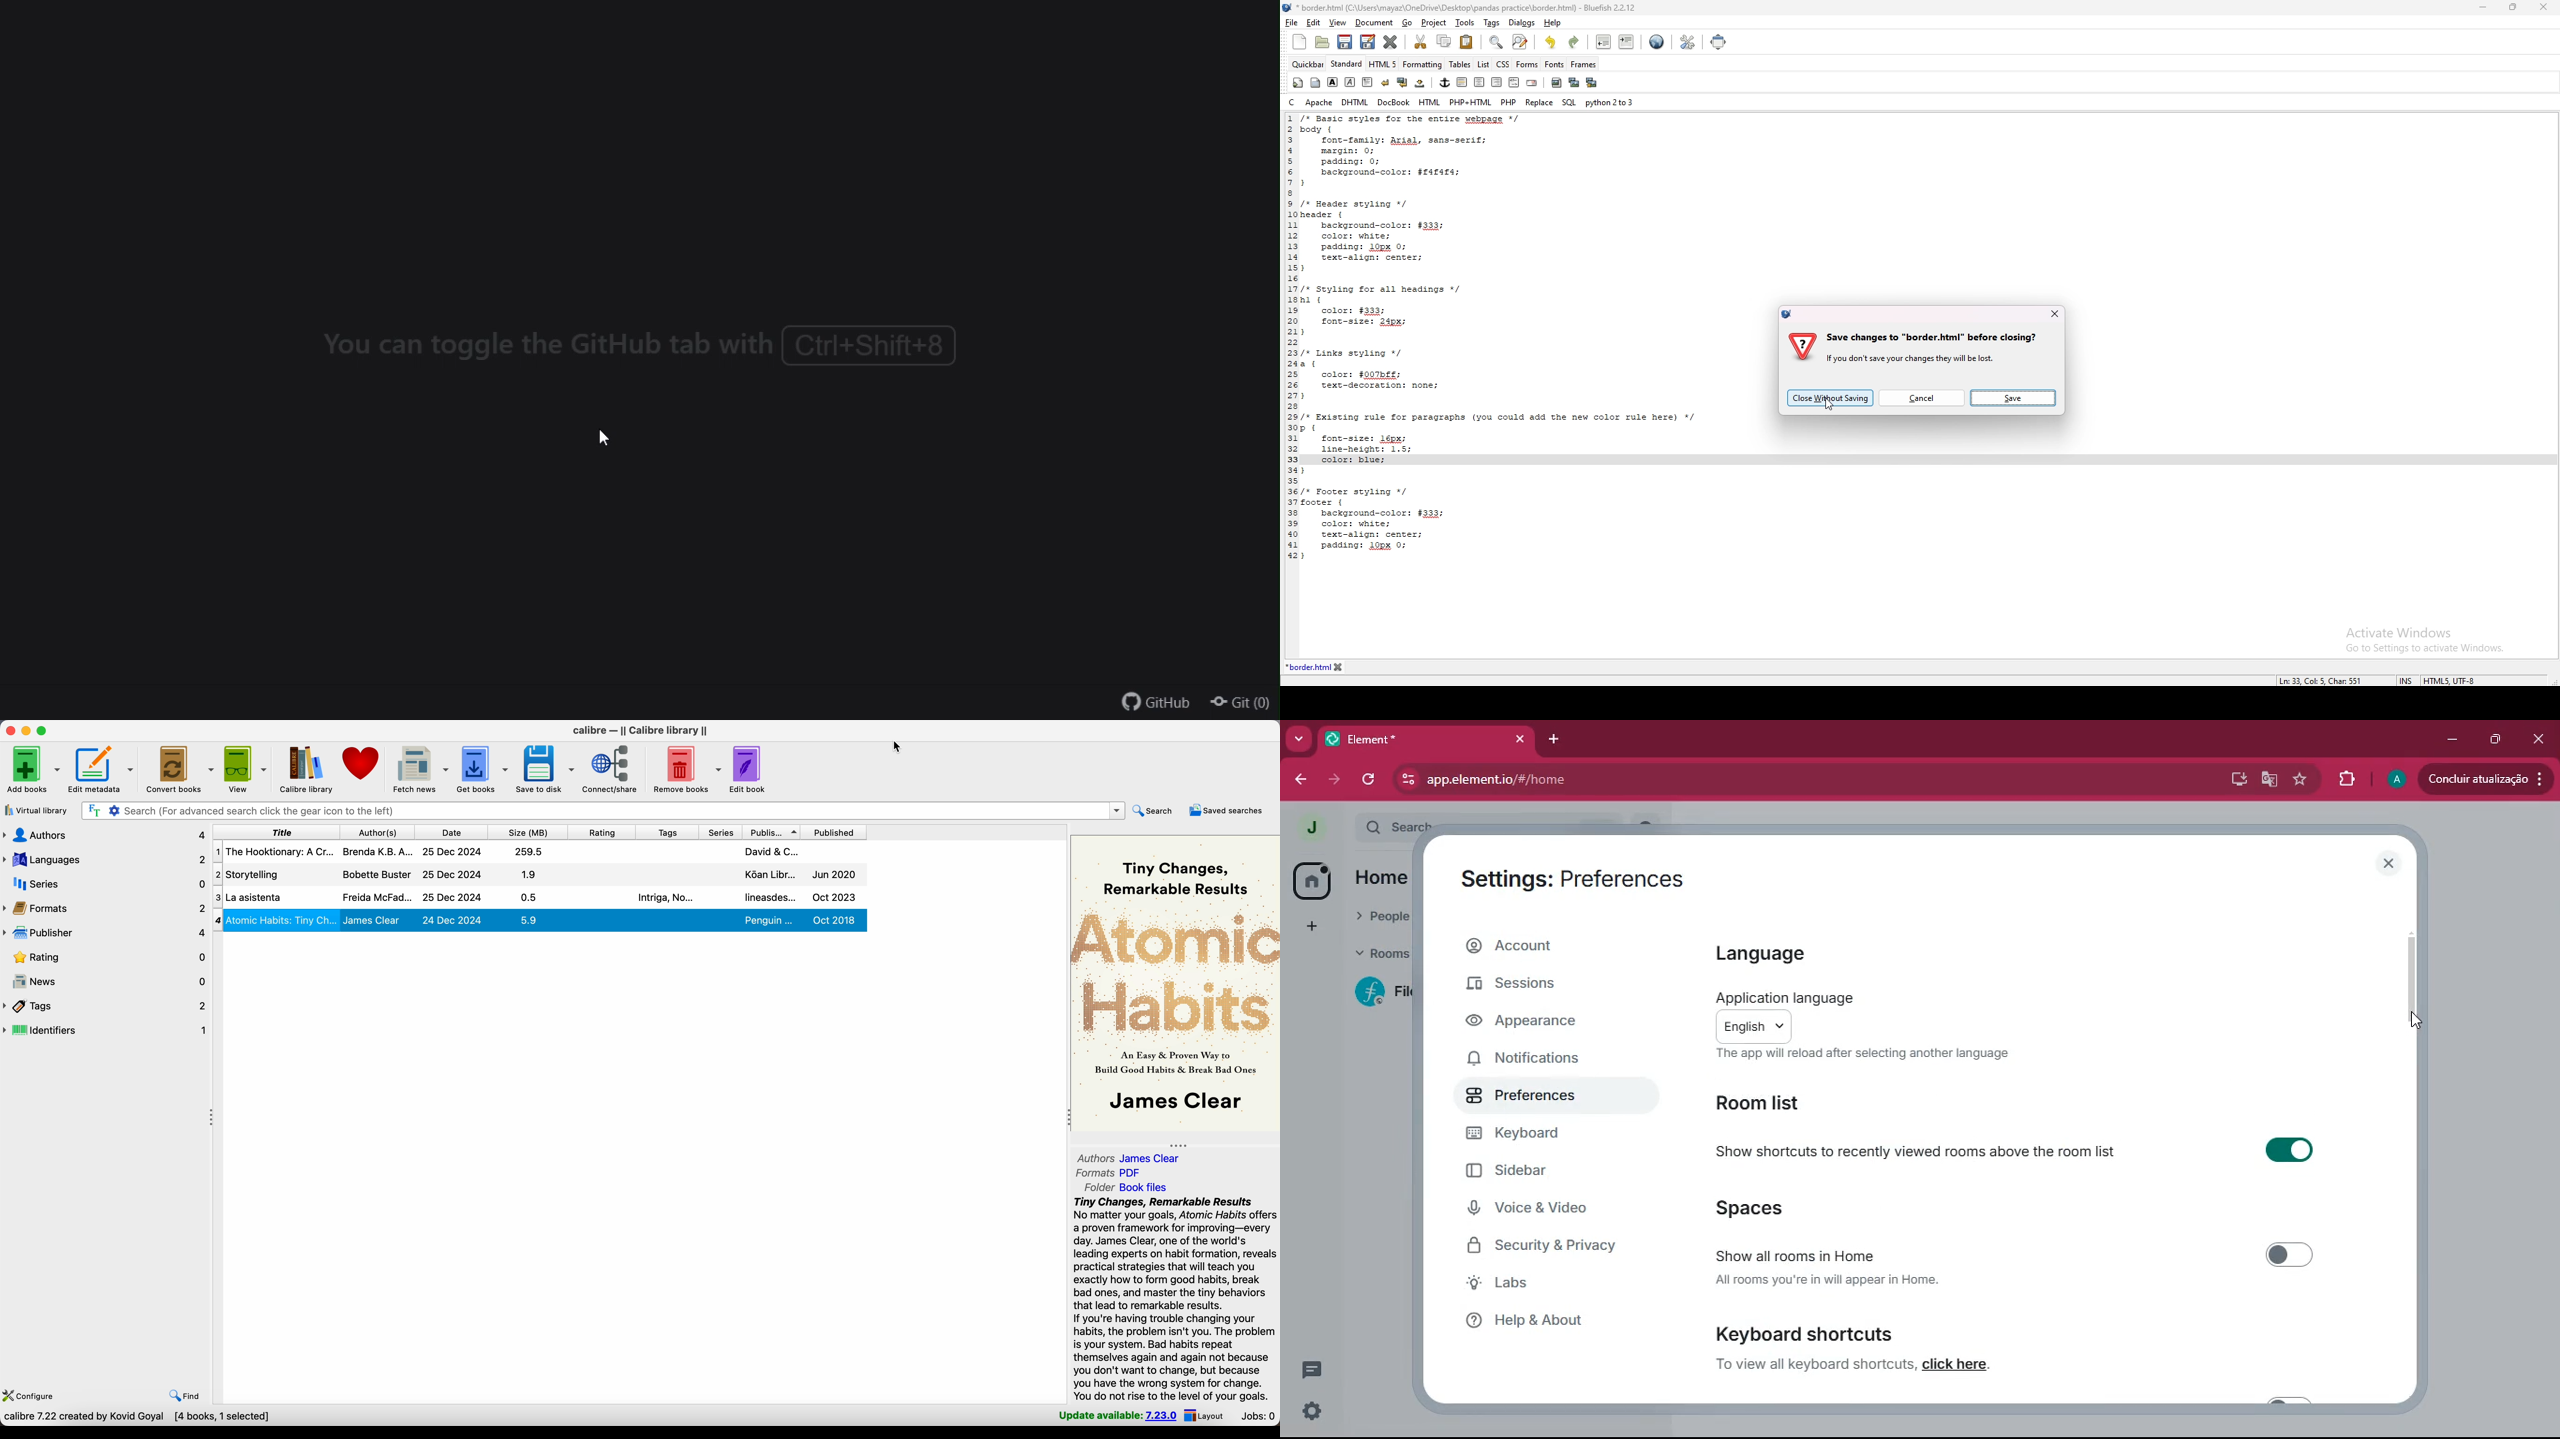 Image resolution: width=2576 pixels, height=1456 pixels. I want to click on php+html, so click(1471, 103).